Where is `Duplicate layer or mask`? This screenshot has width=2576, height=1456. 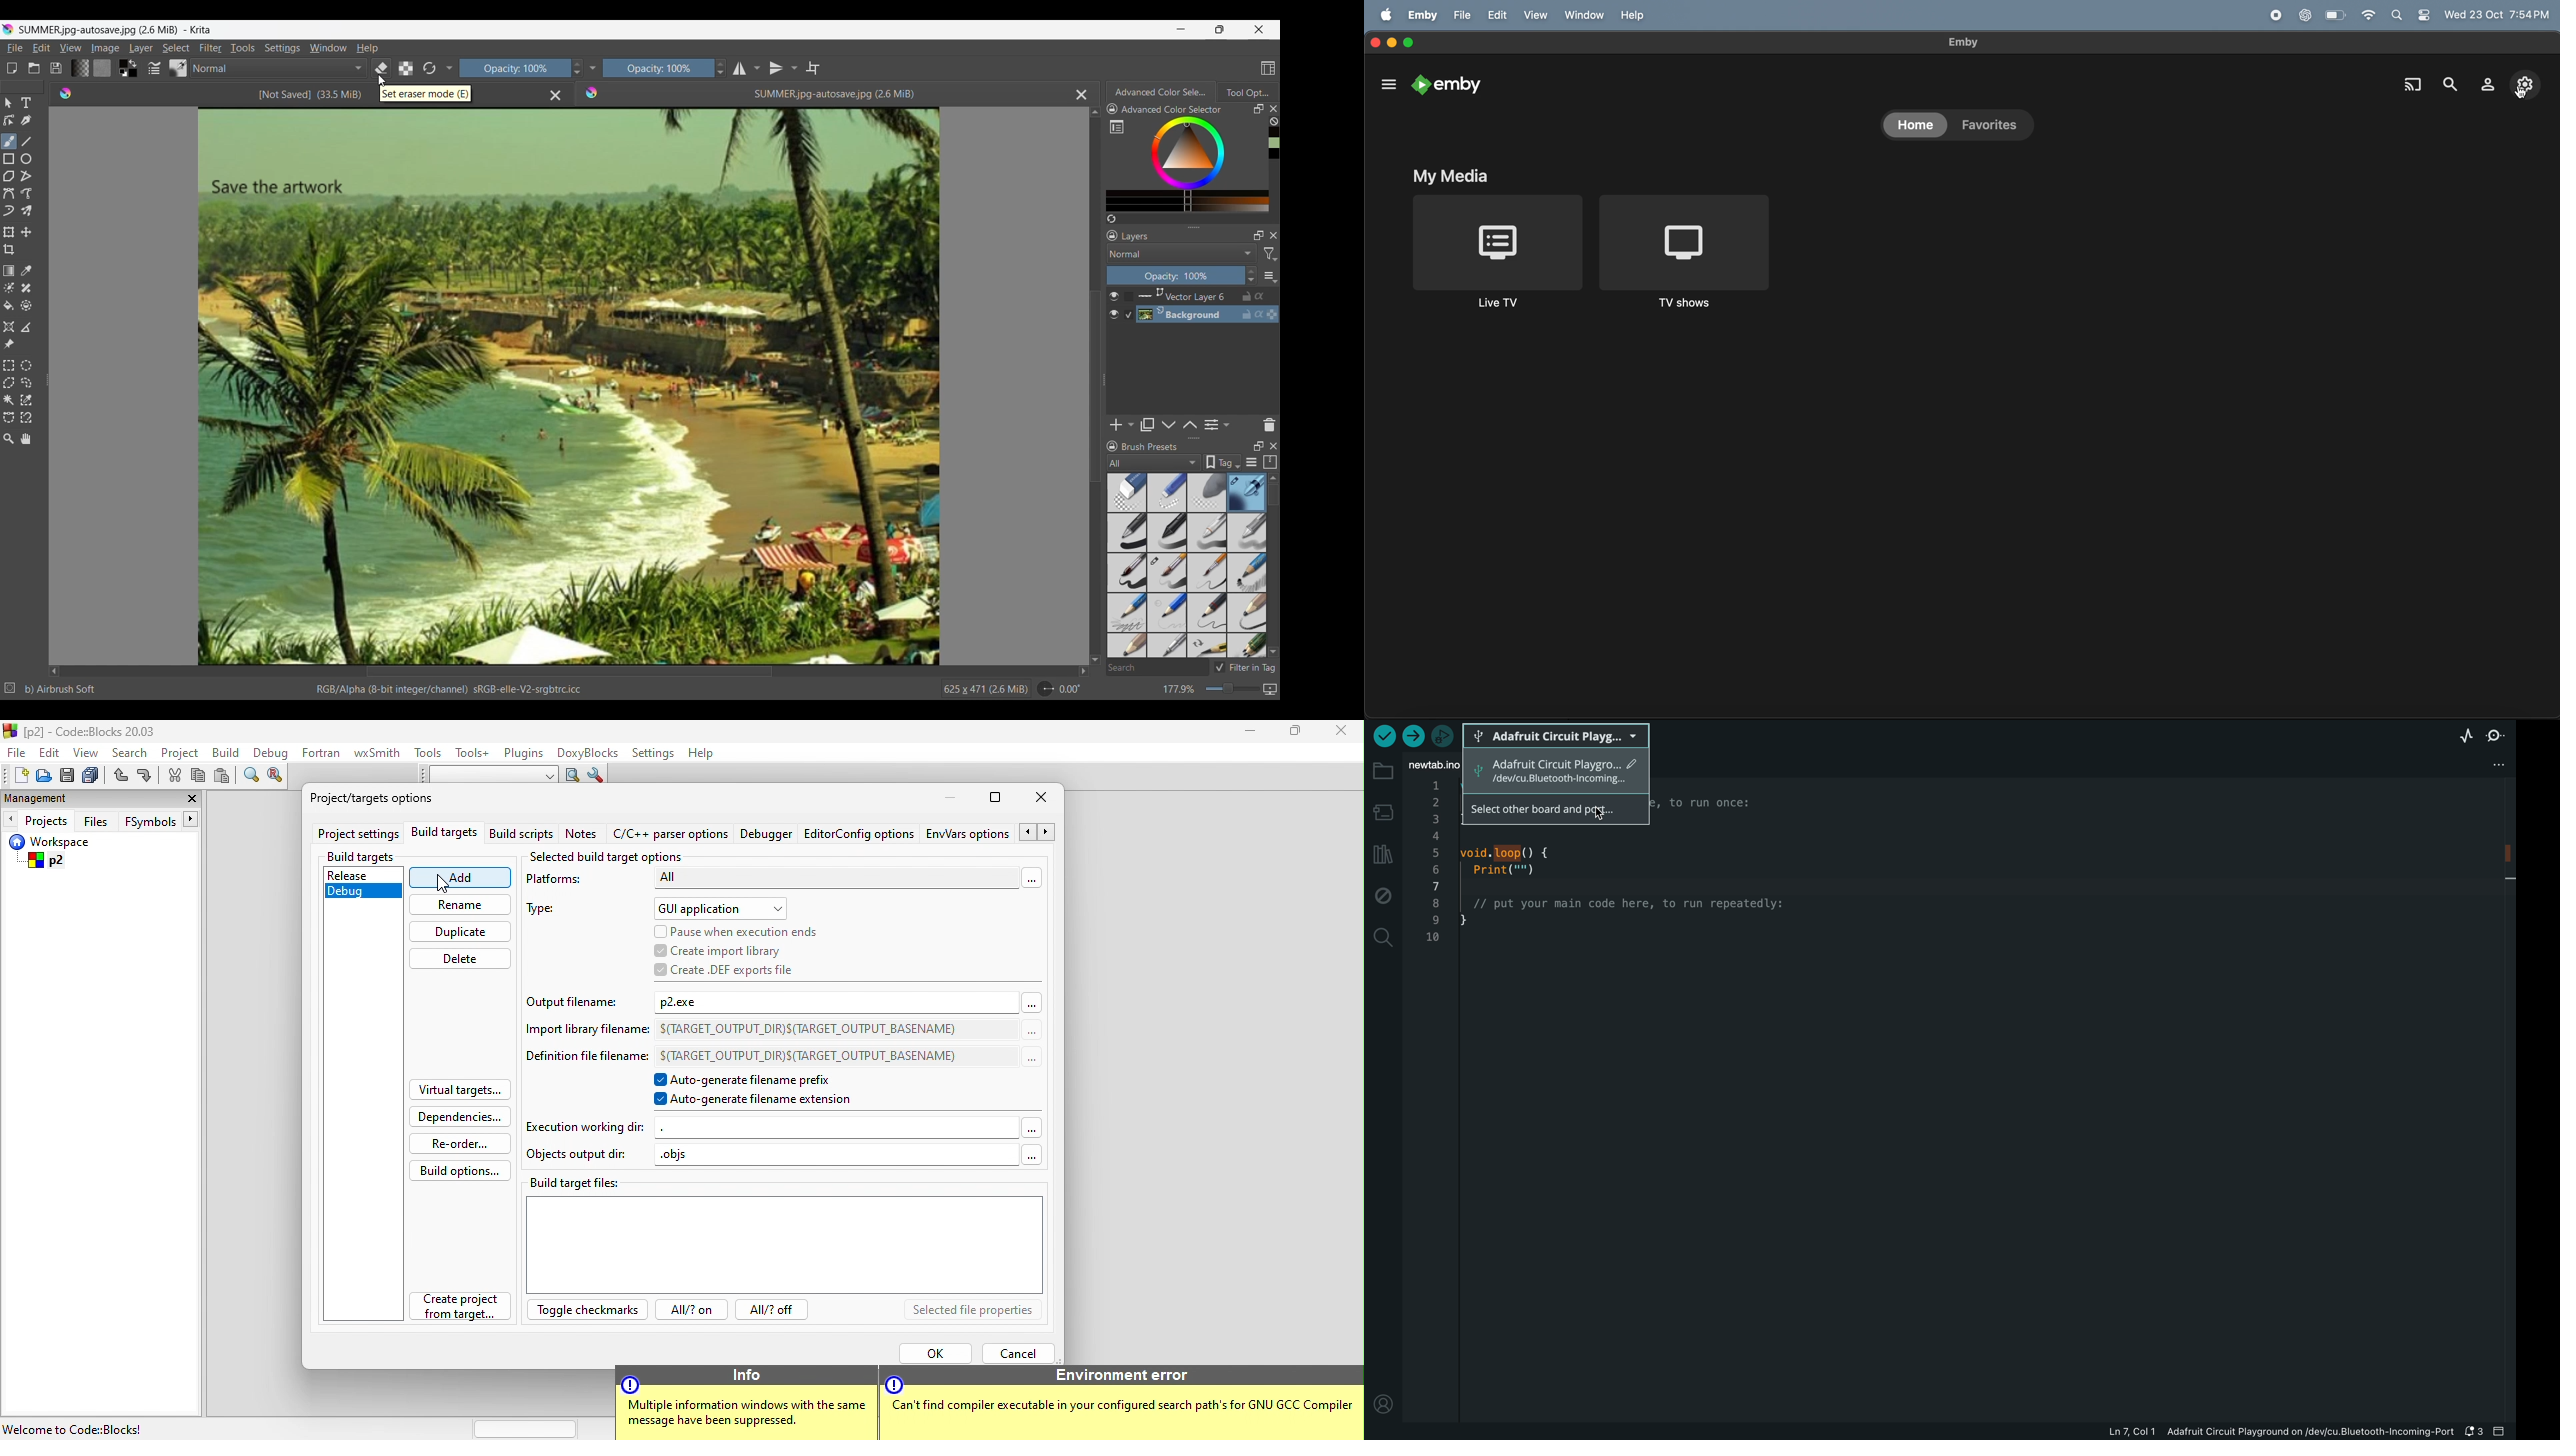 Duplicate layer or mask is located at coordinates (1147, 425).